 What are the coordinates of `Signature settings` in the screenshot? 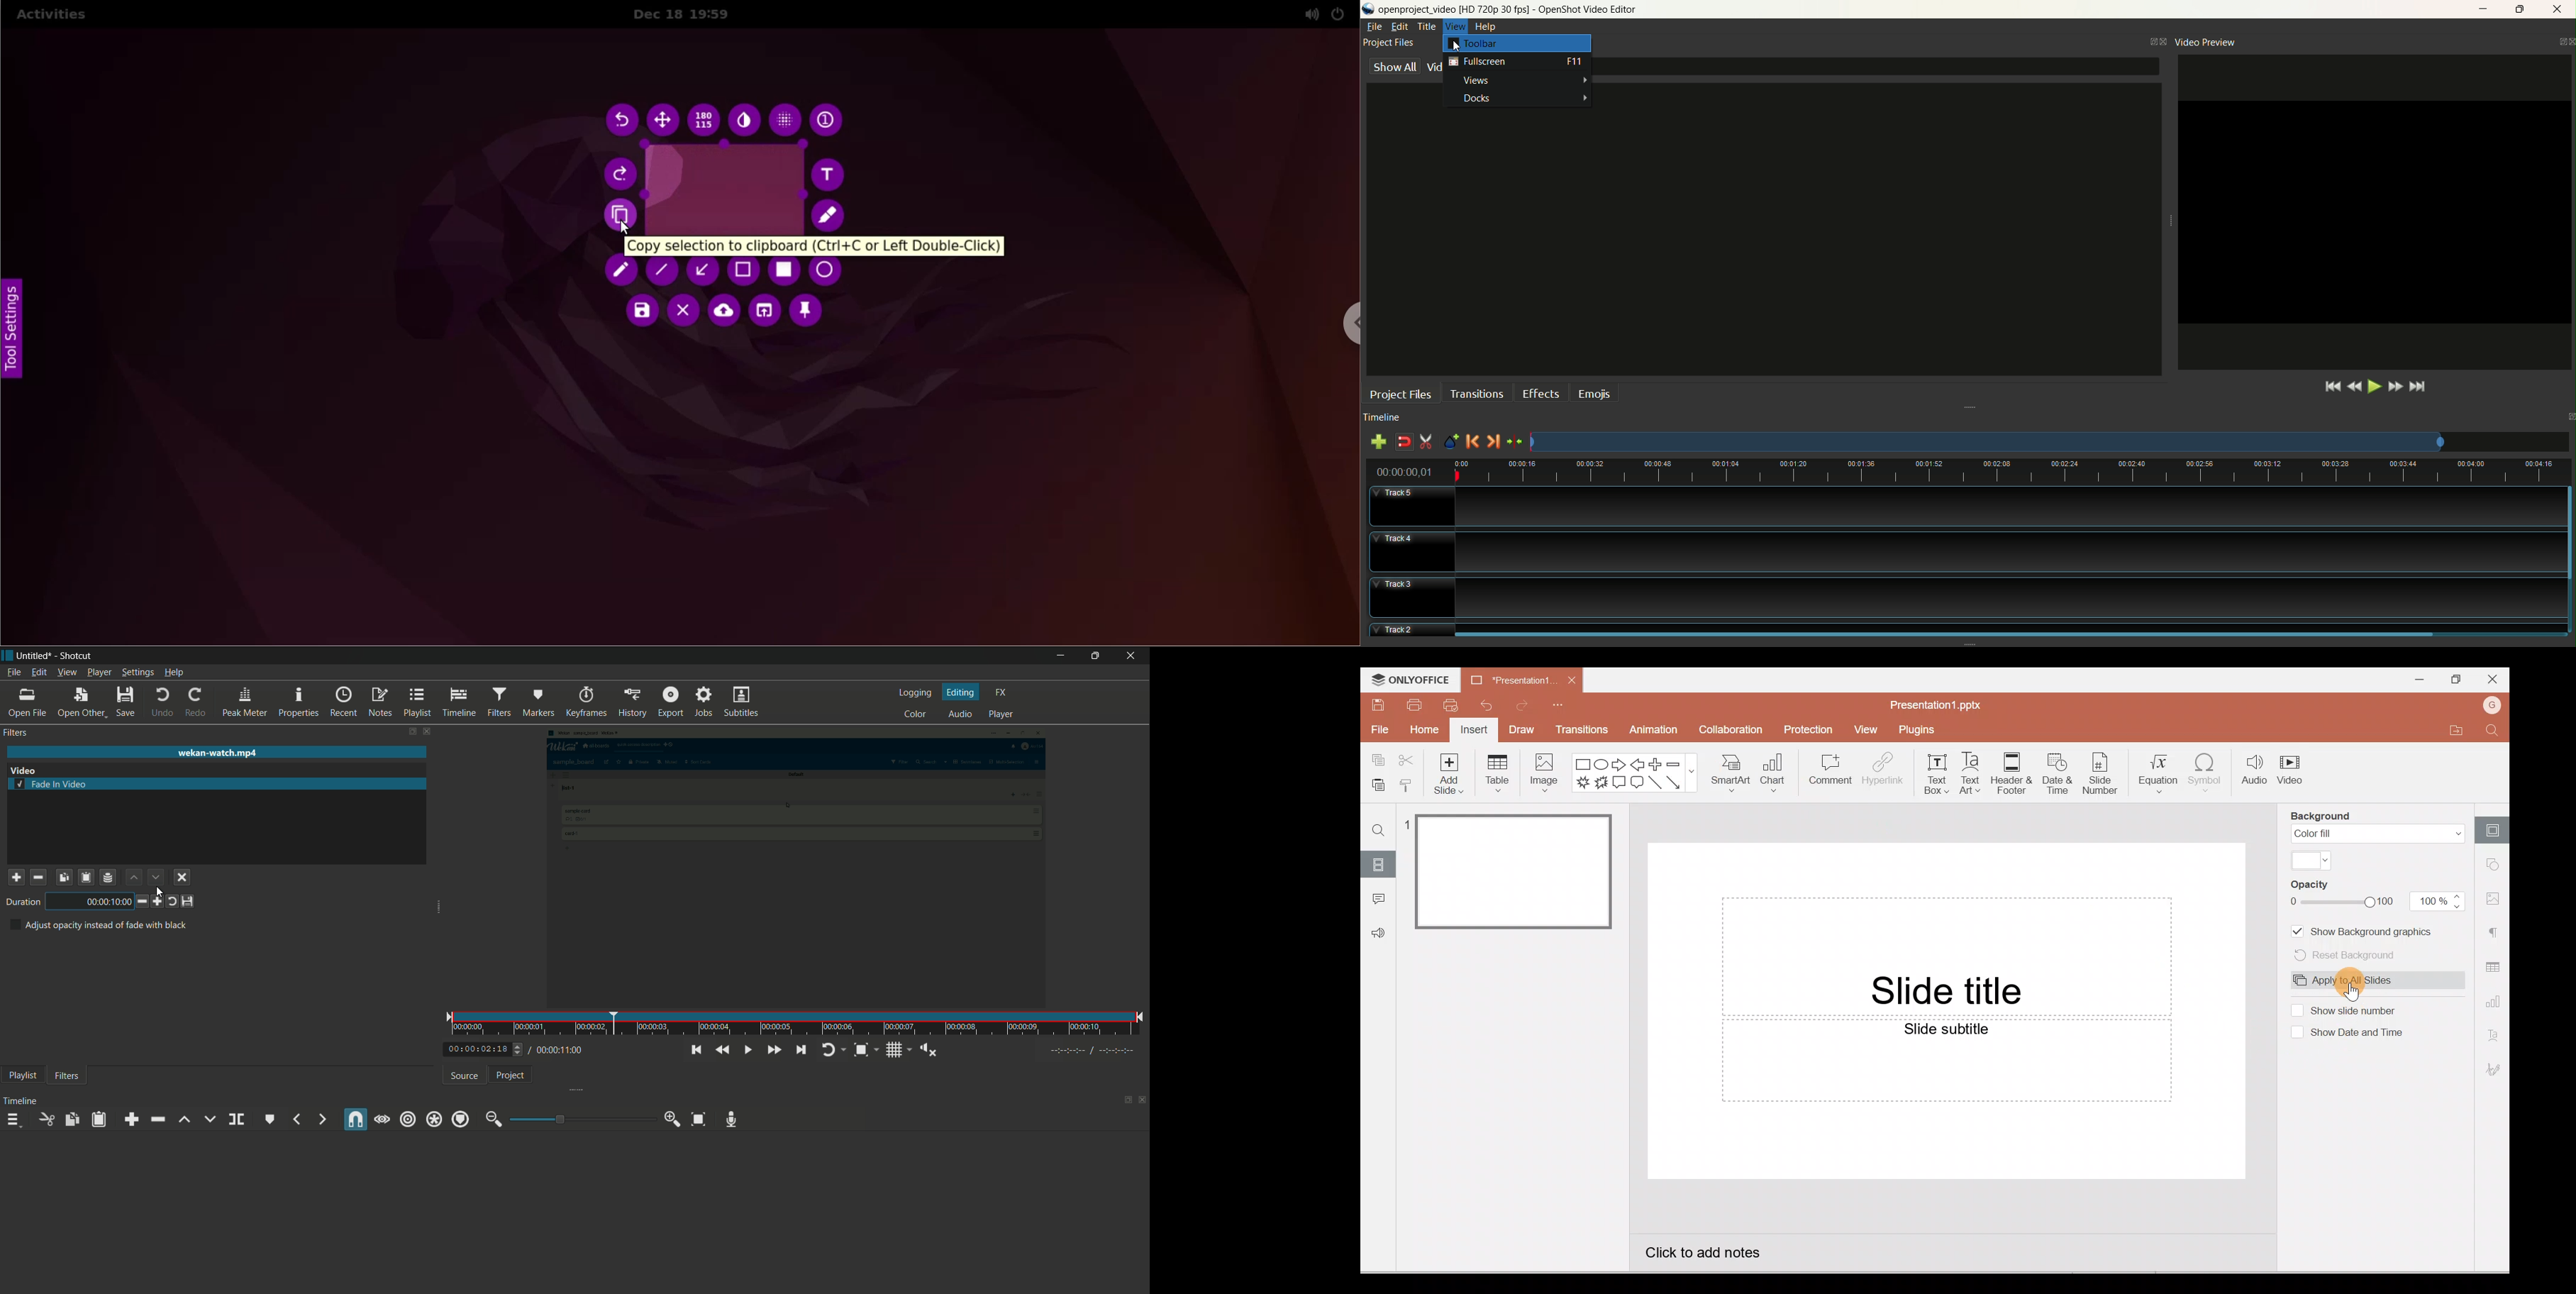 It's located at (2495, 1072).